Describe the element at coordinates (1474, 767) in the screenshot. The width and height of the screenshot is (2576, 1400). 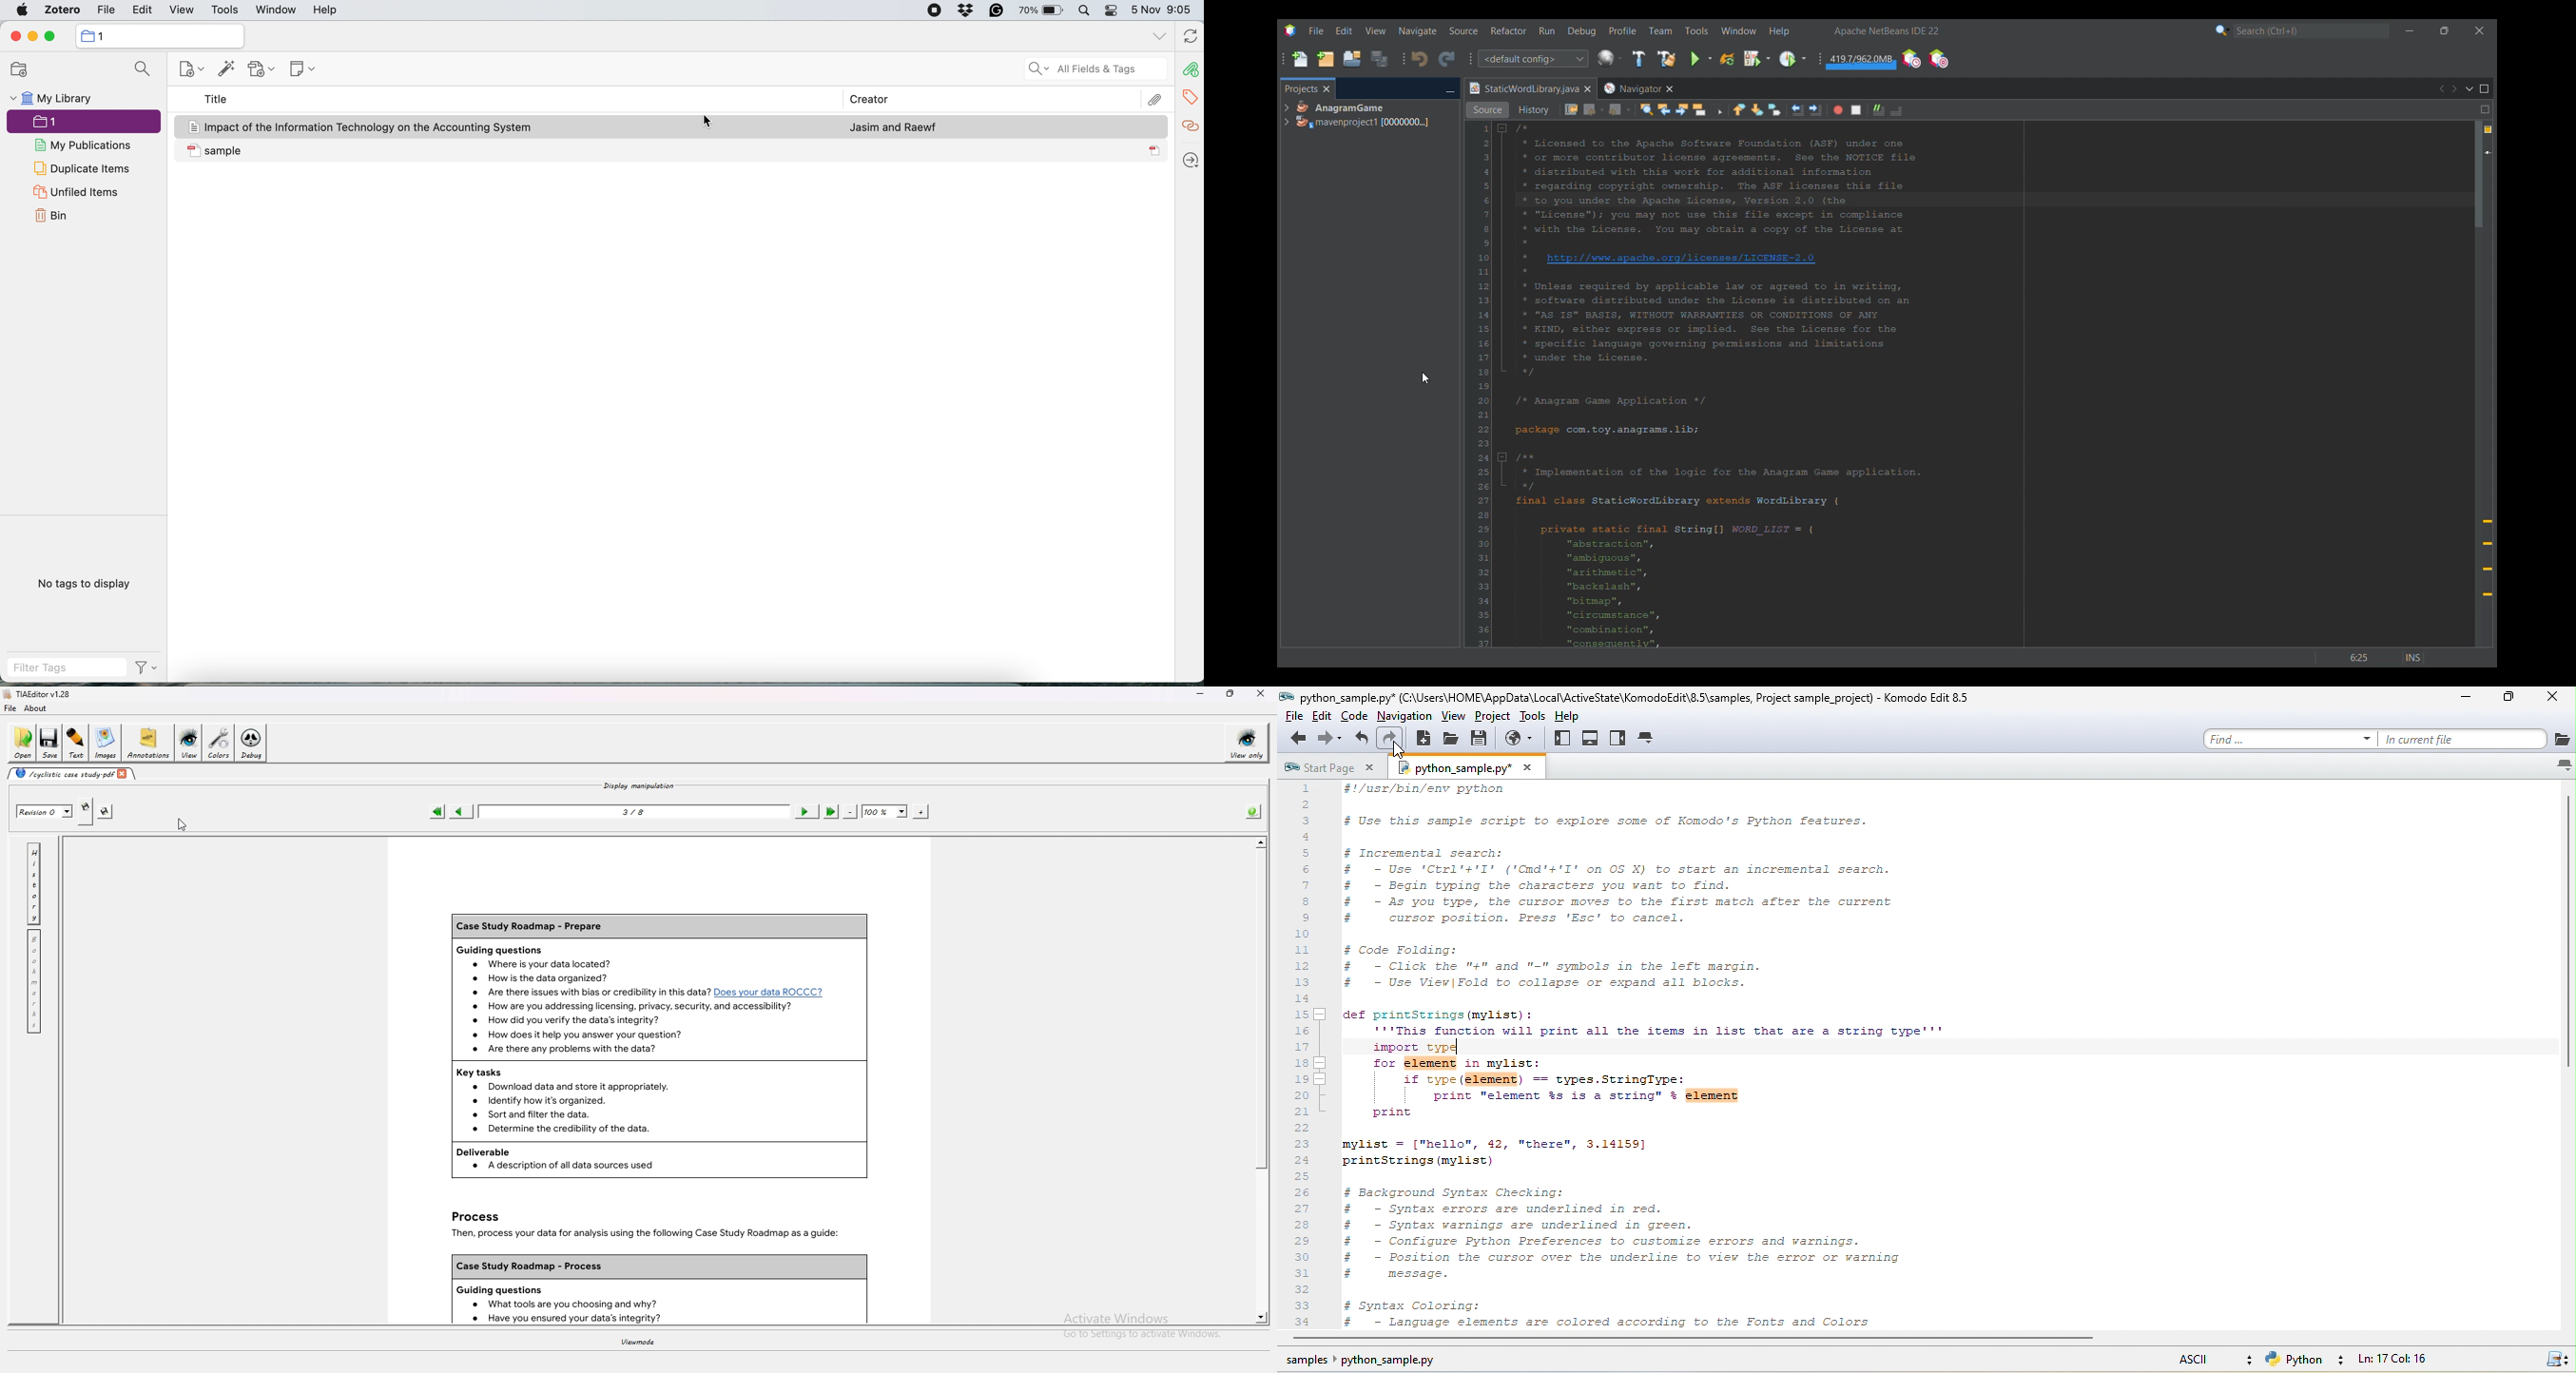
I see `dialog box` at that location.